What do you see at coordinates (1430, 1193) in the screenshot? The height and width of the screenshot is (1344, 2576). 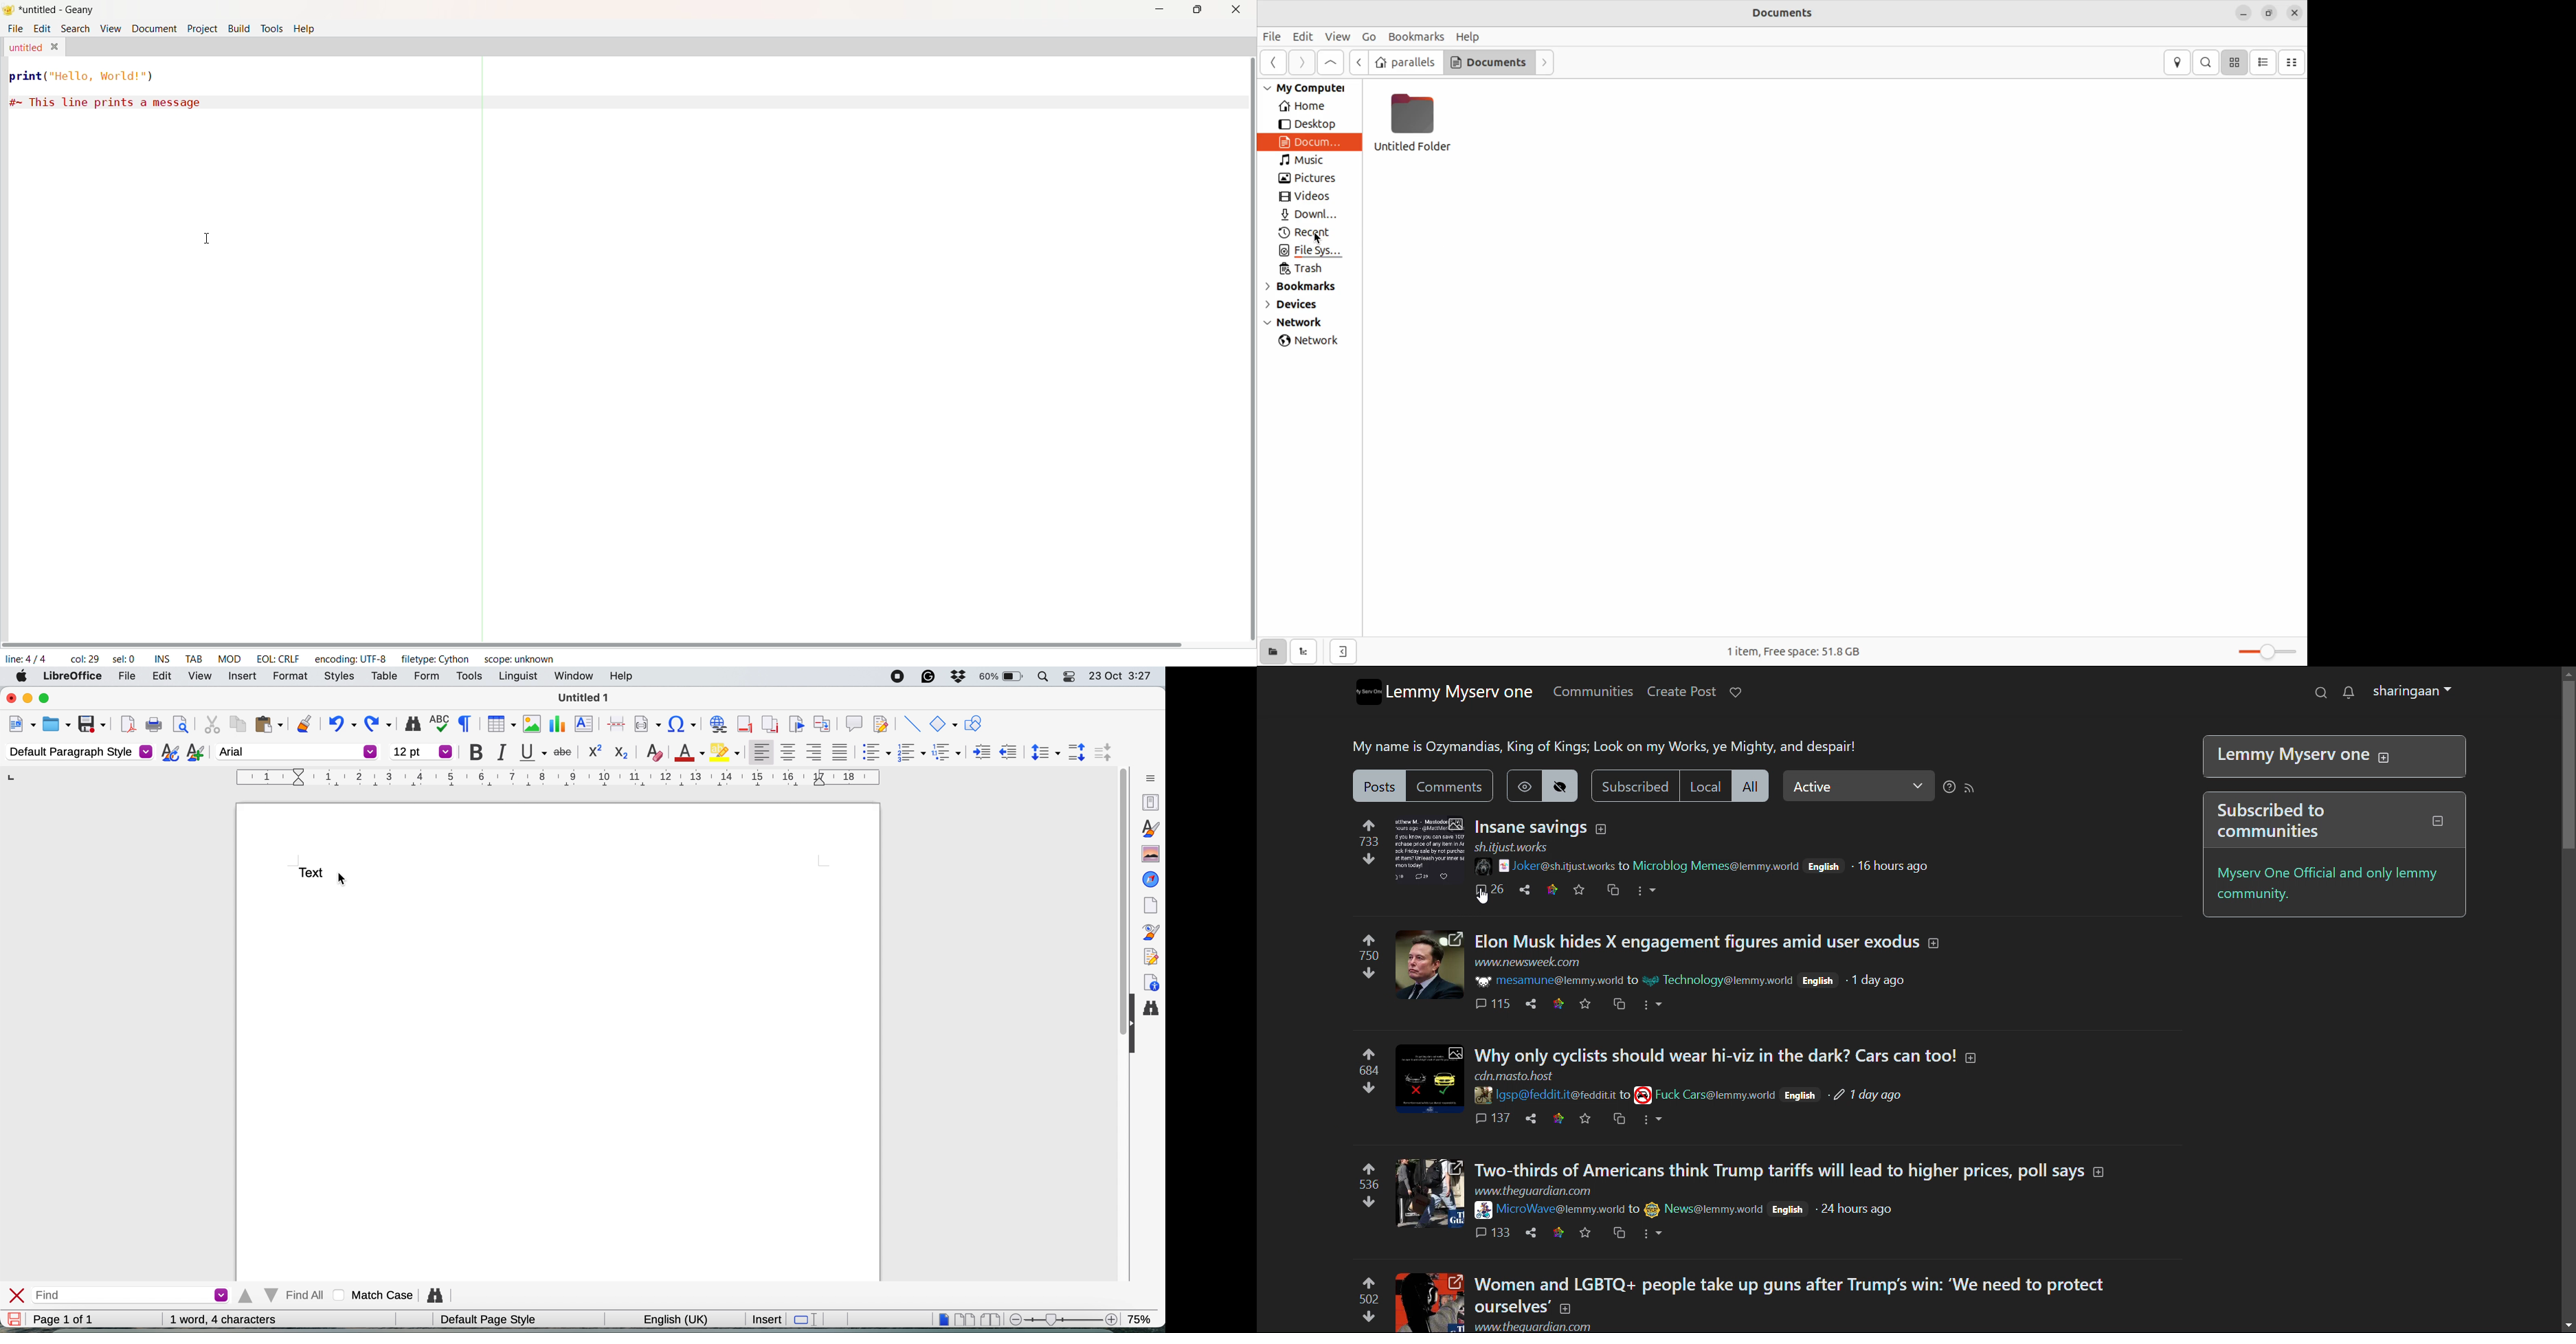 I see `Thumbnail` at bounding box center [1430, 1193].